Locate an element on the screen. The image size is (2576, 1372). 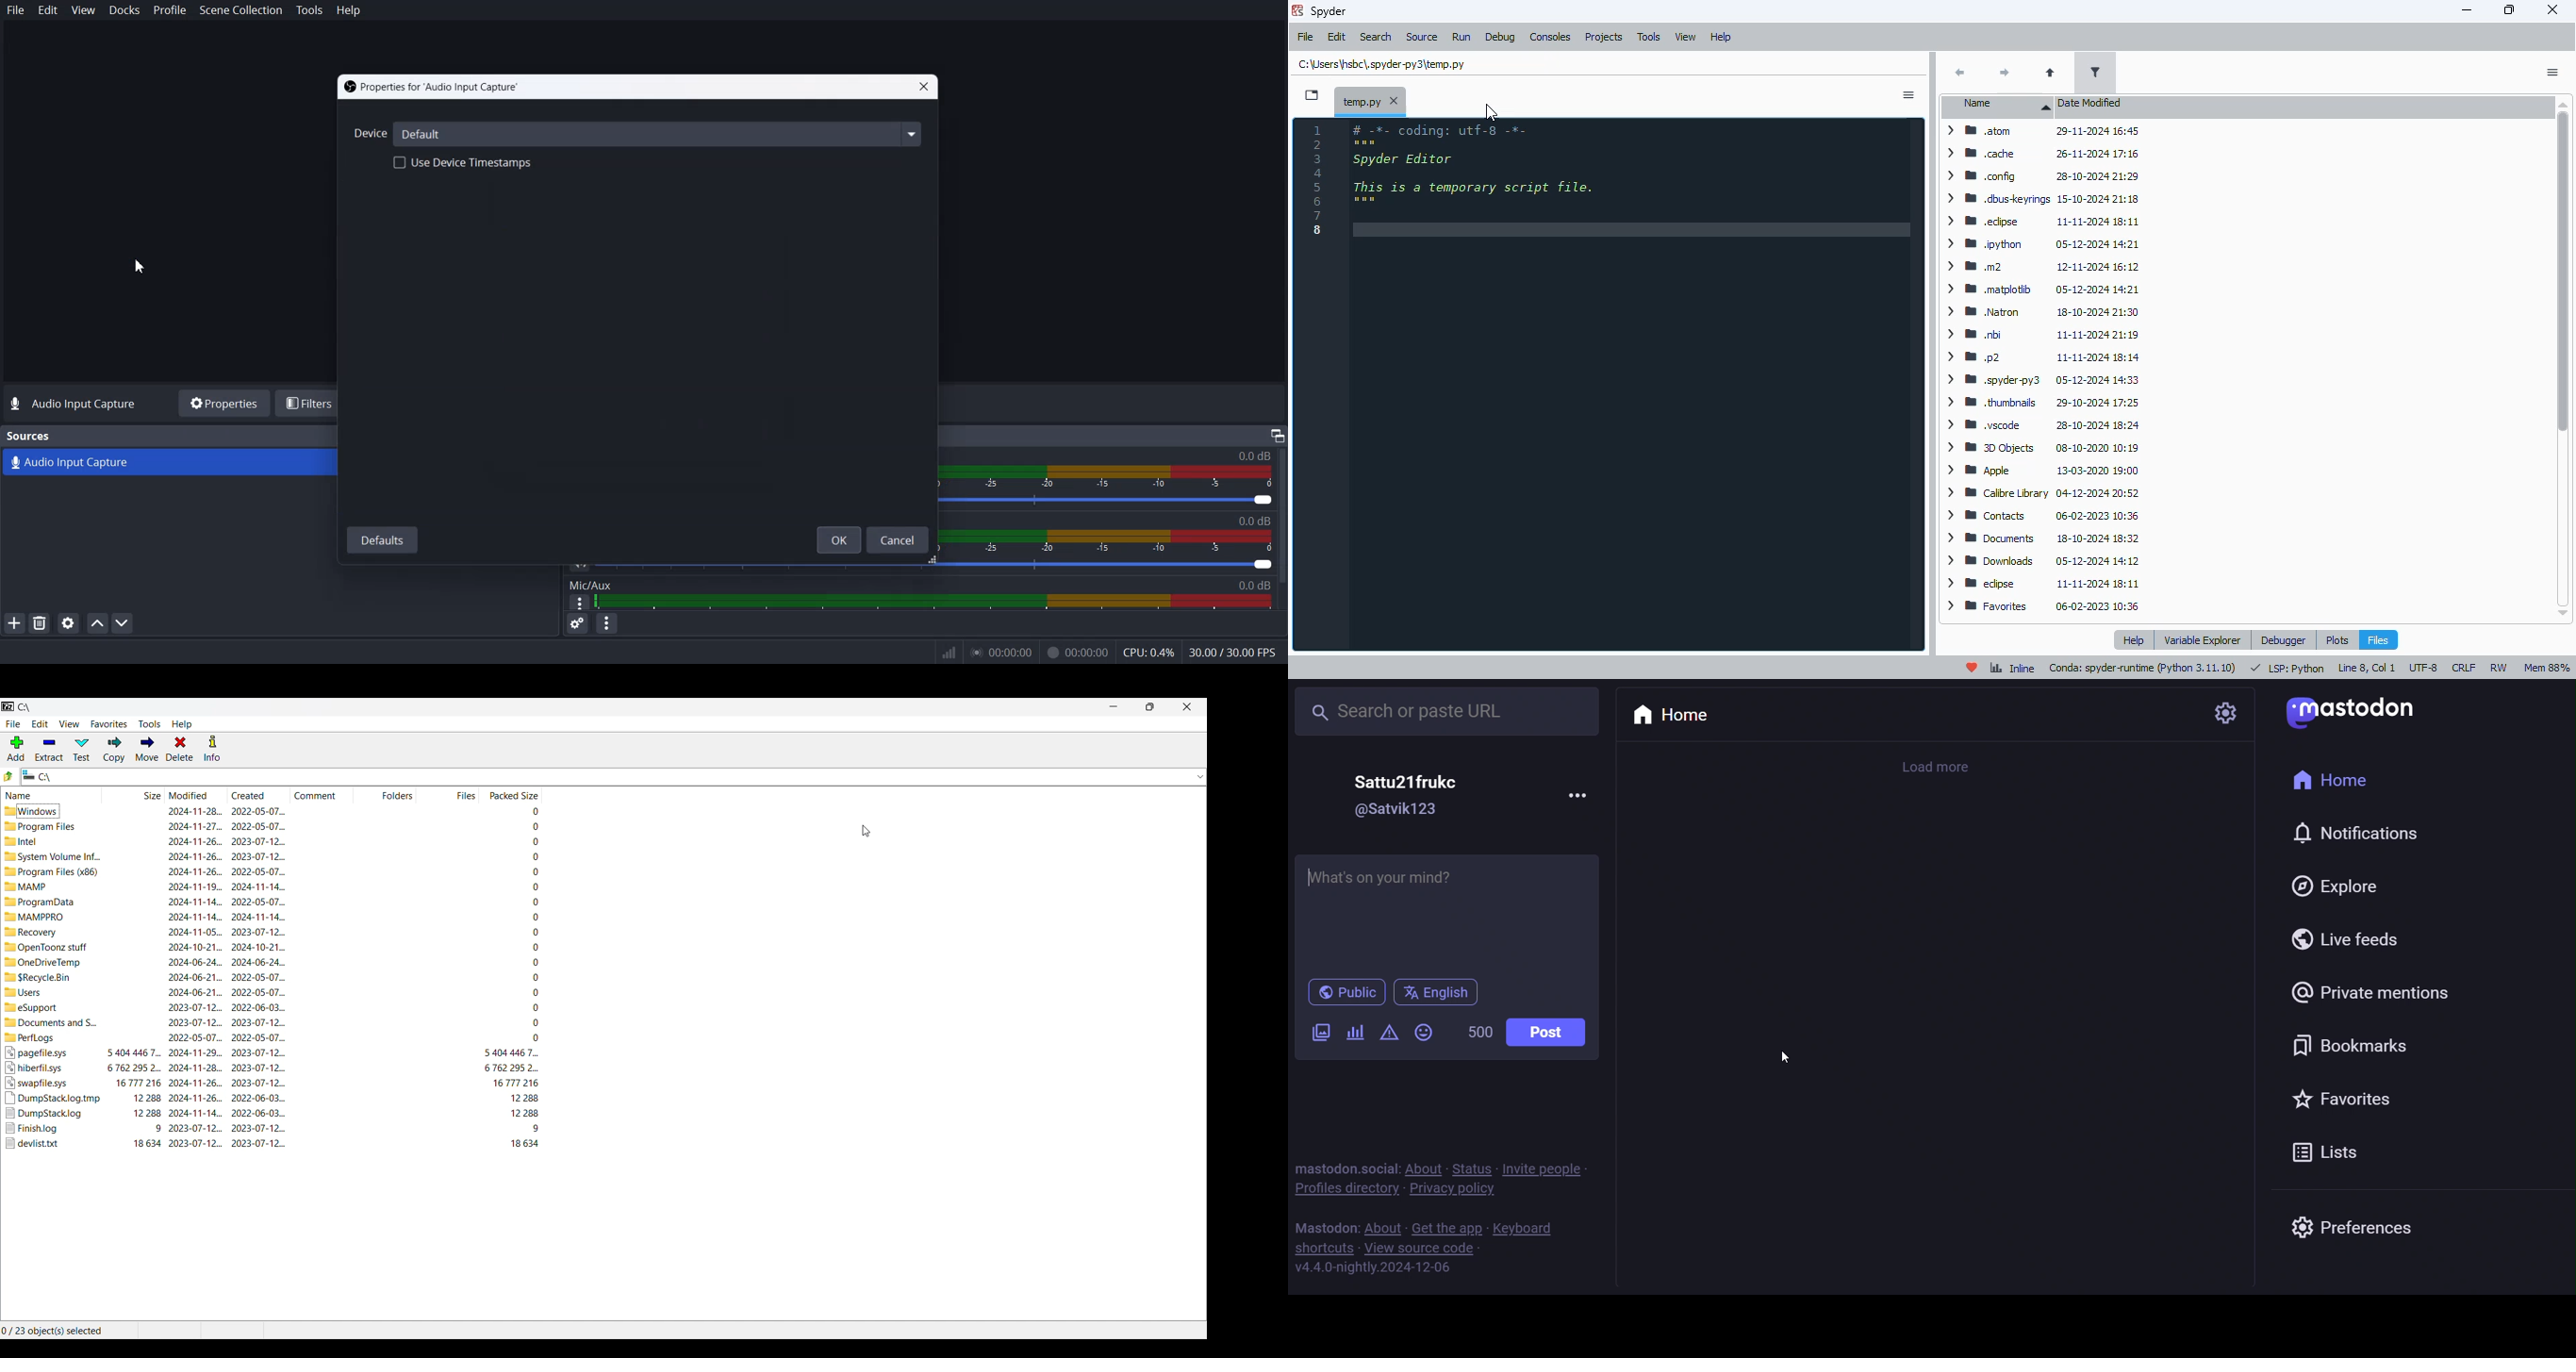
Modified column is located at coordinates (197, 795).